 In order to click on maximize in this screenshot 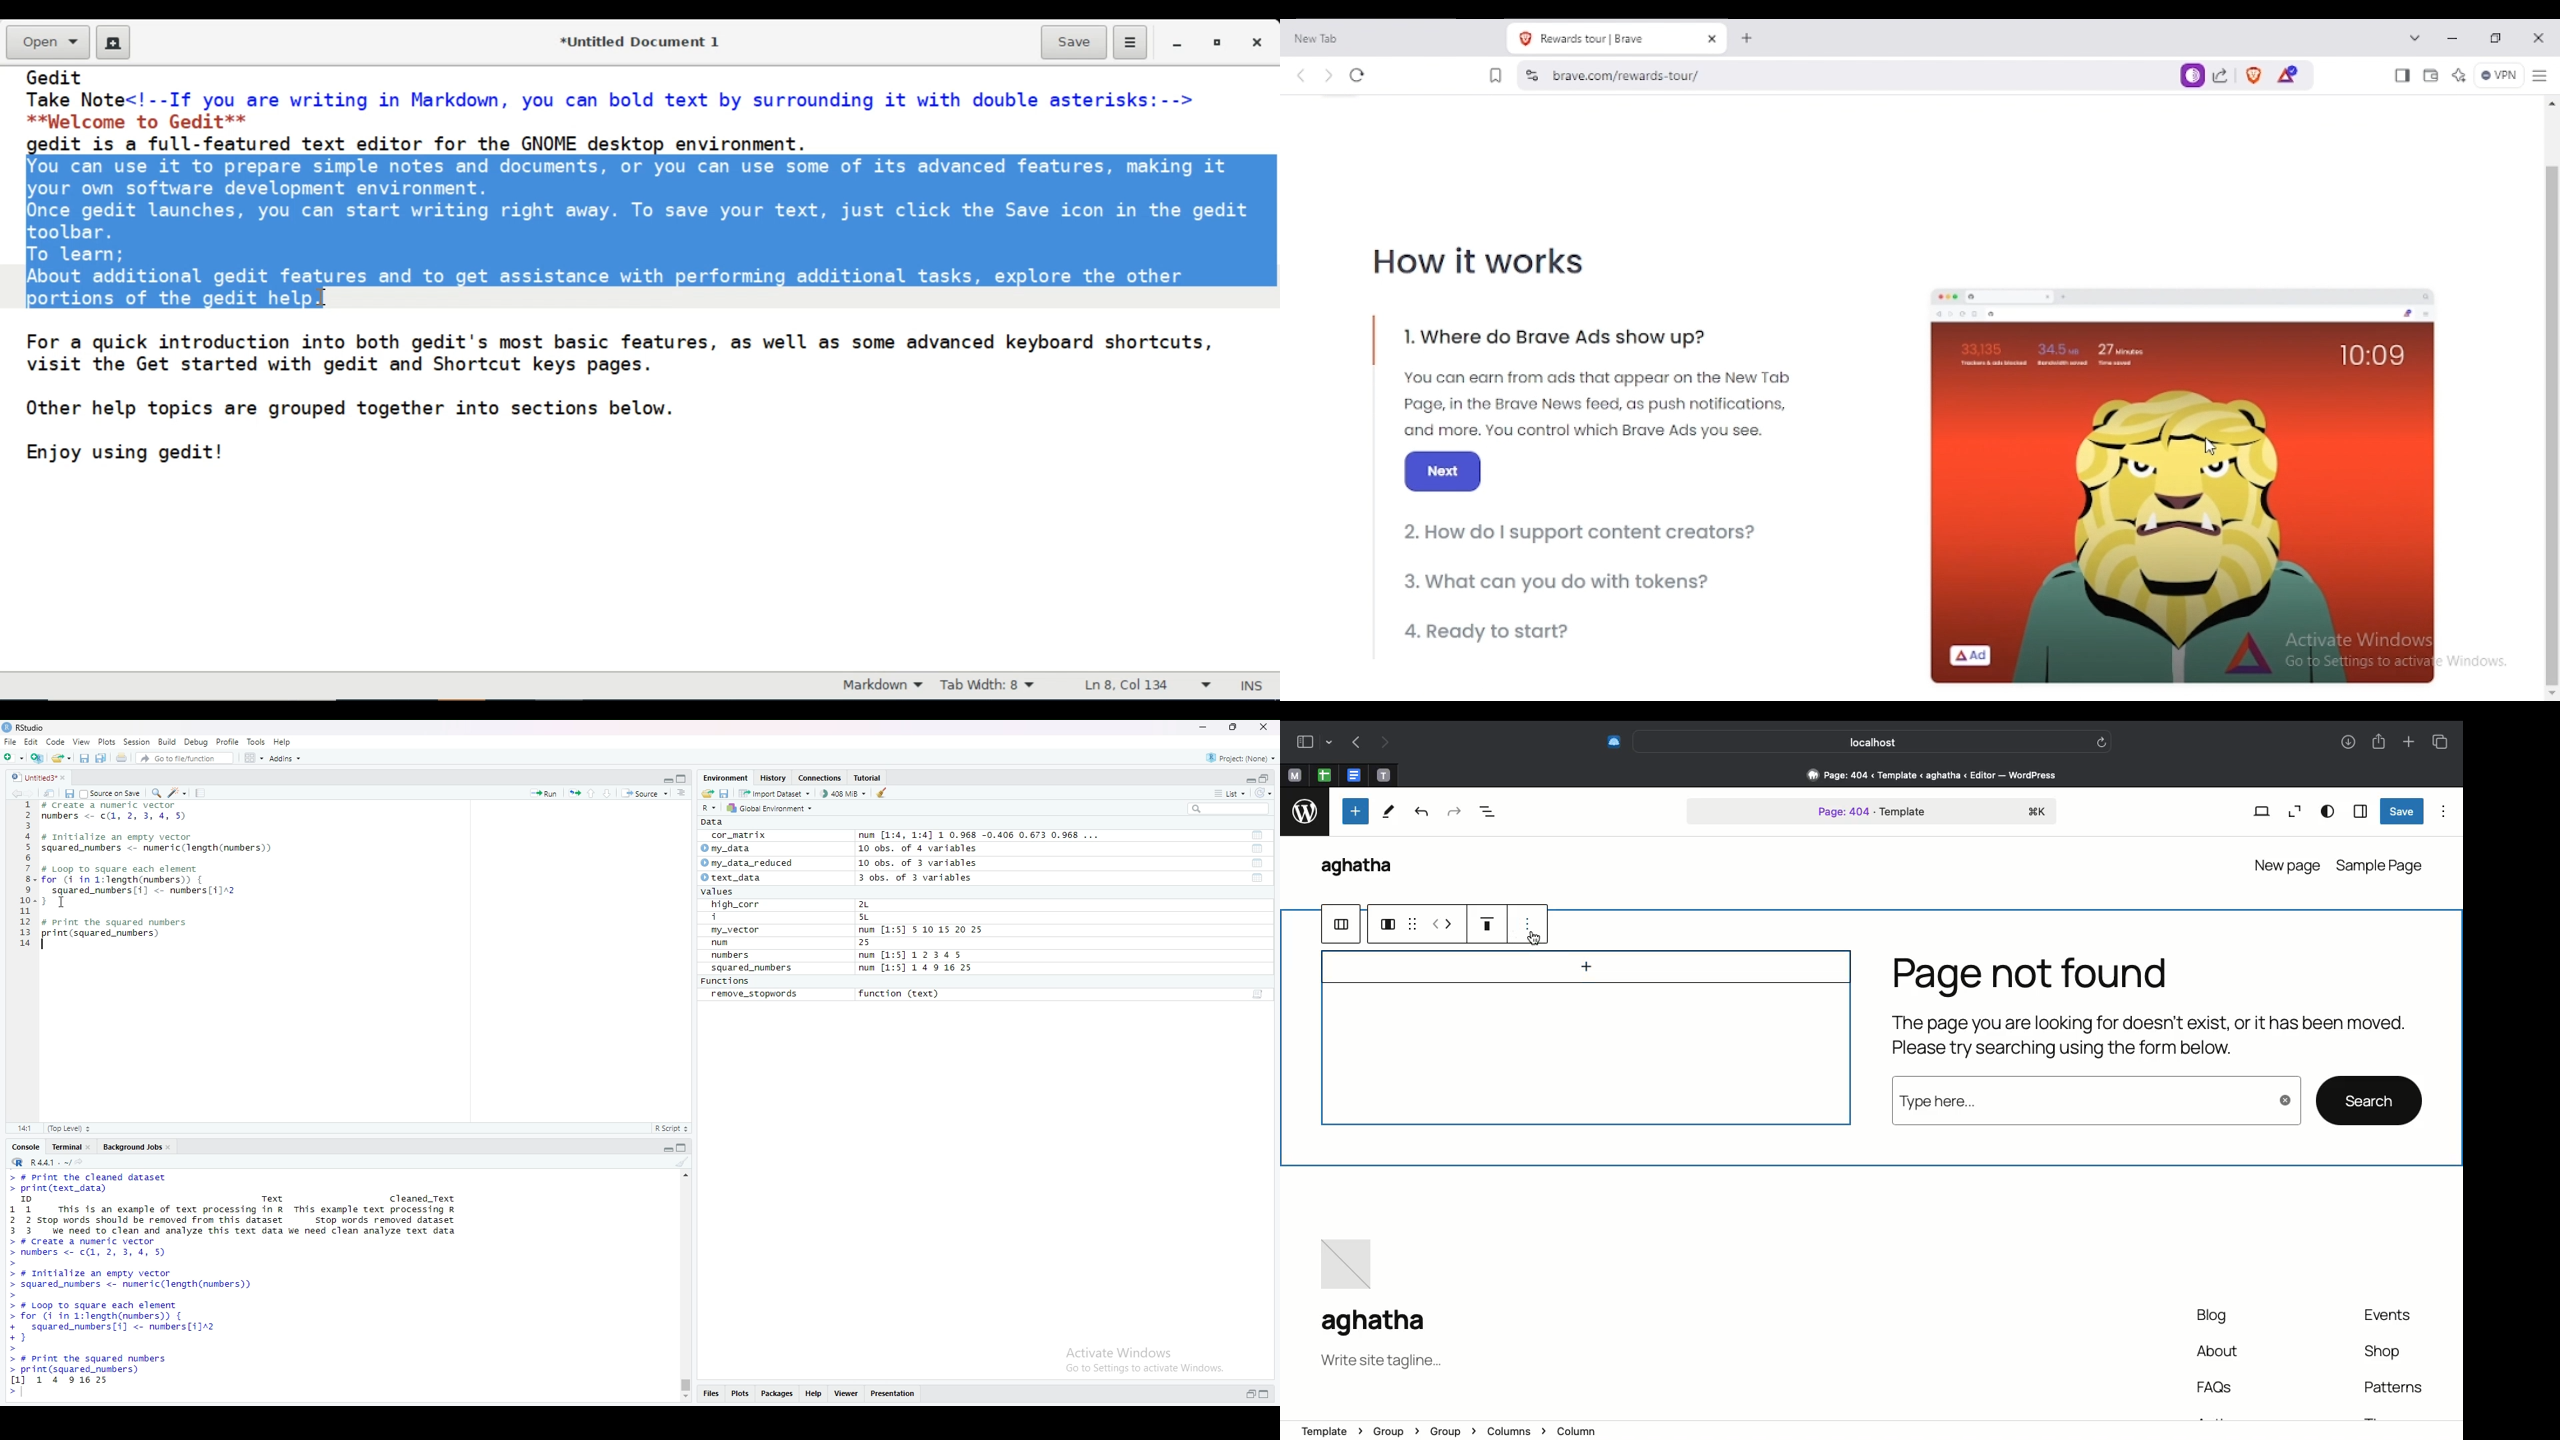, I will do `click(683, 778)`.